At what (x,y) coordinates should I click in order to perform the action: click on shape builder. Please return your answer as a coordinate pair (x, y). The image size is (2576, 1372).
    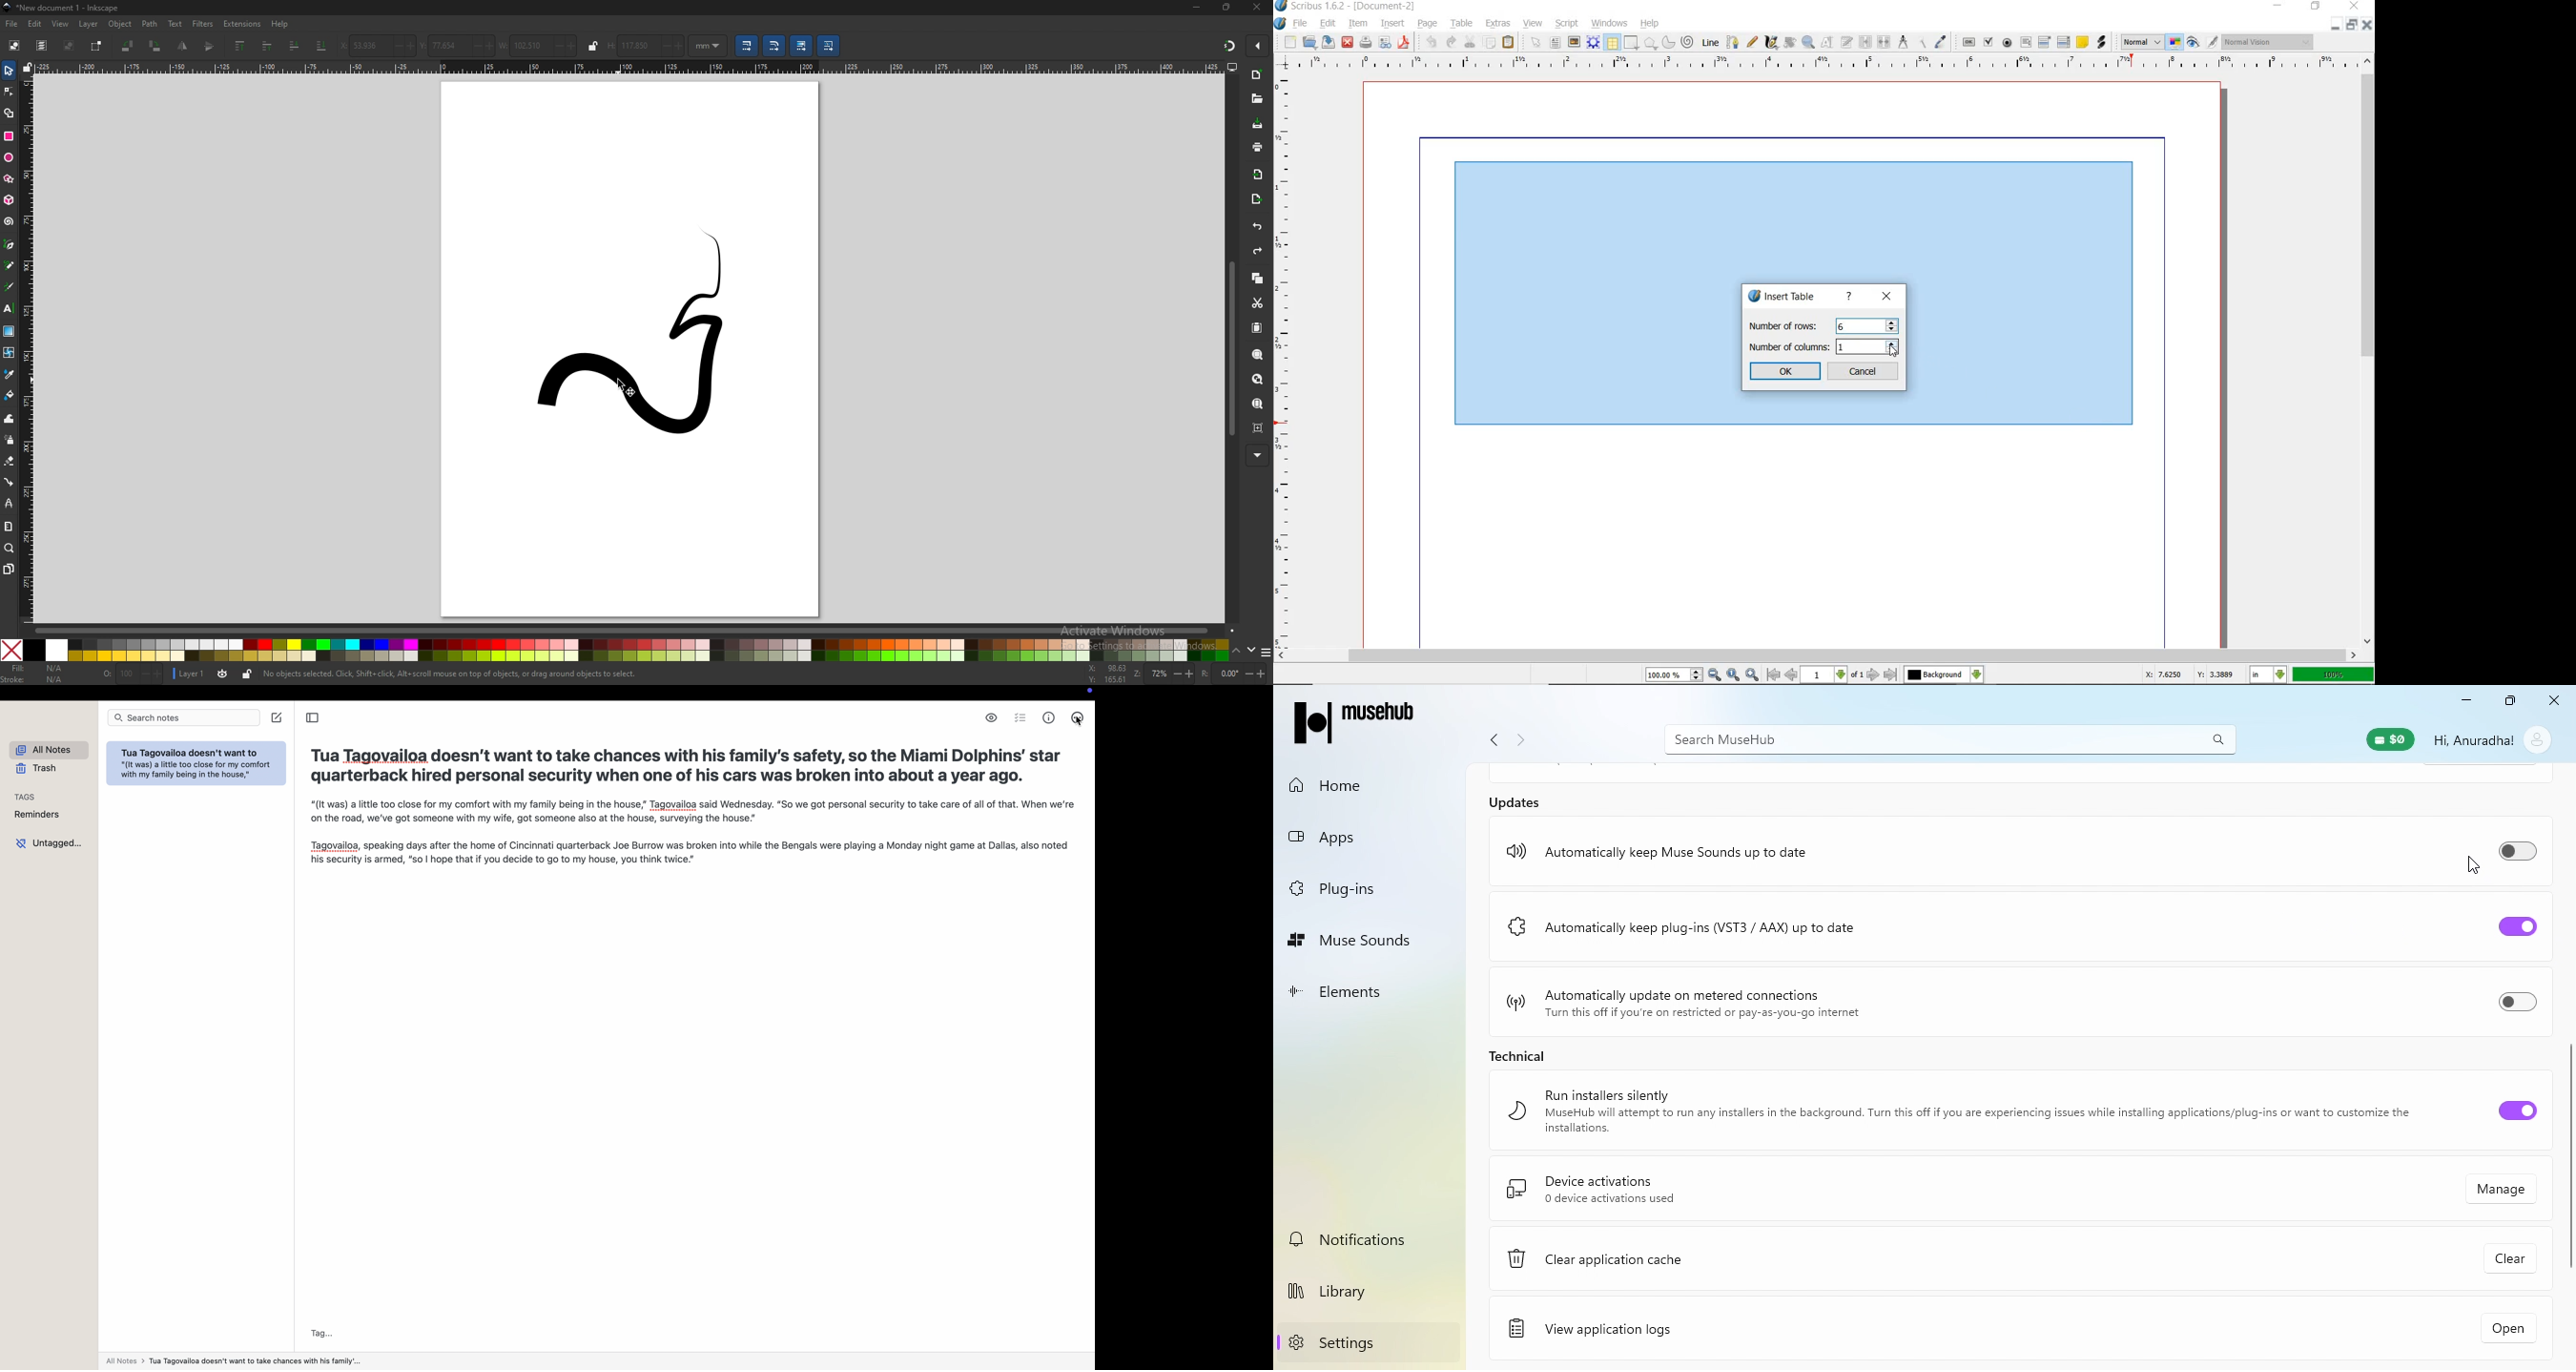
    Looking at the image, I should click on (10, 113).